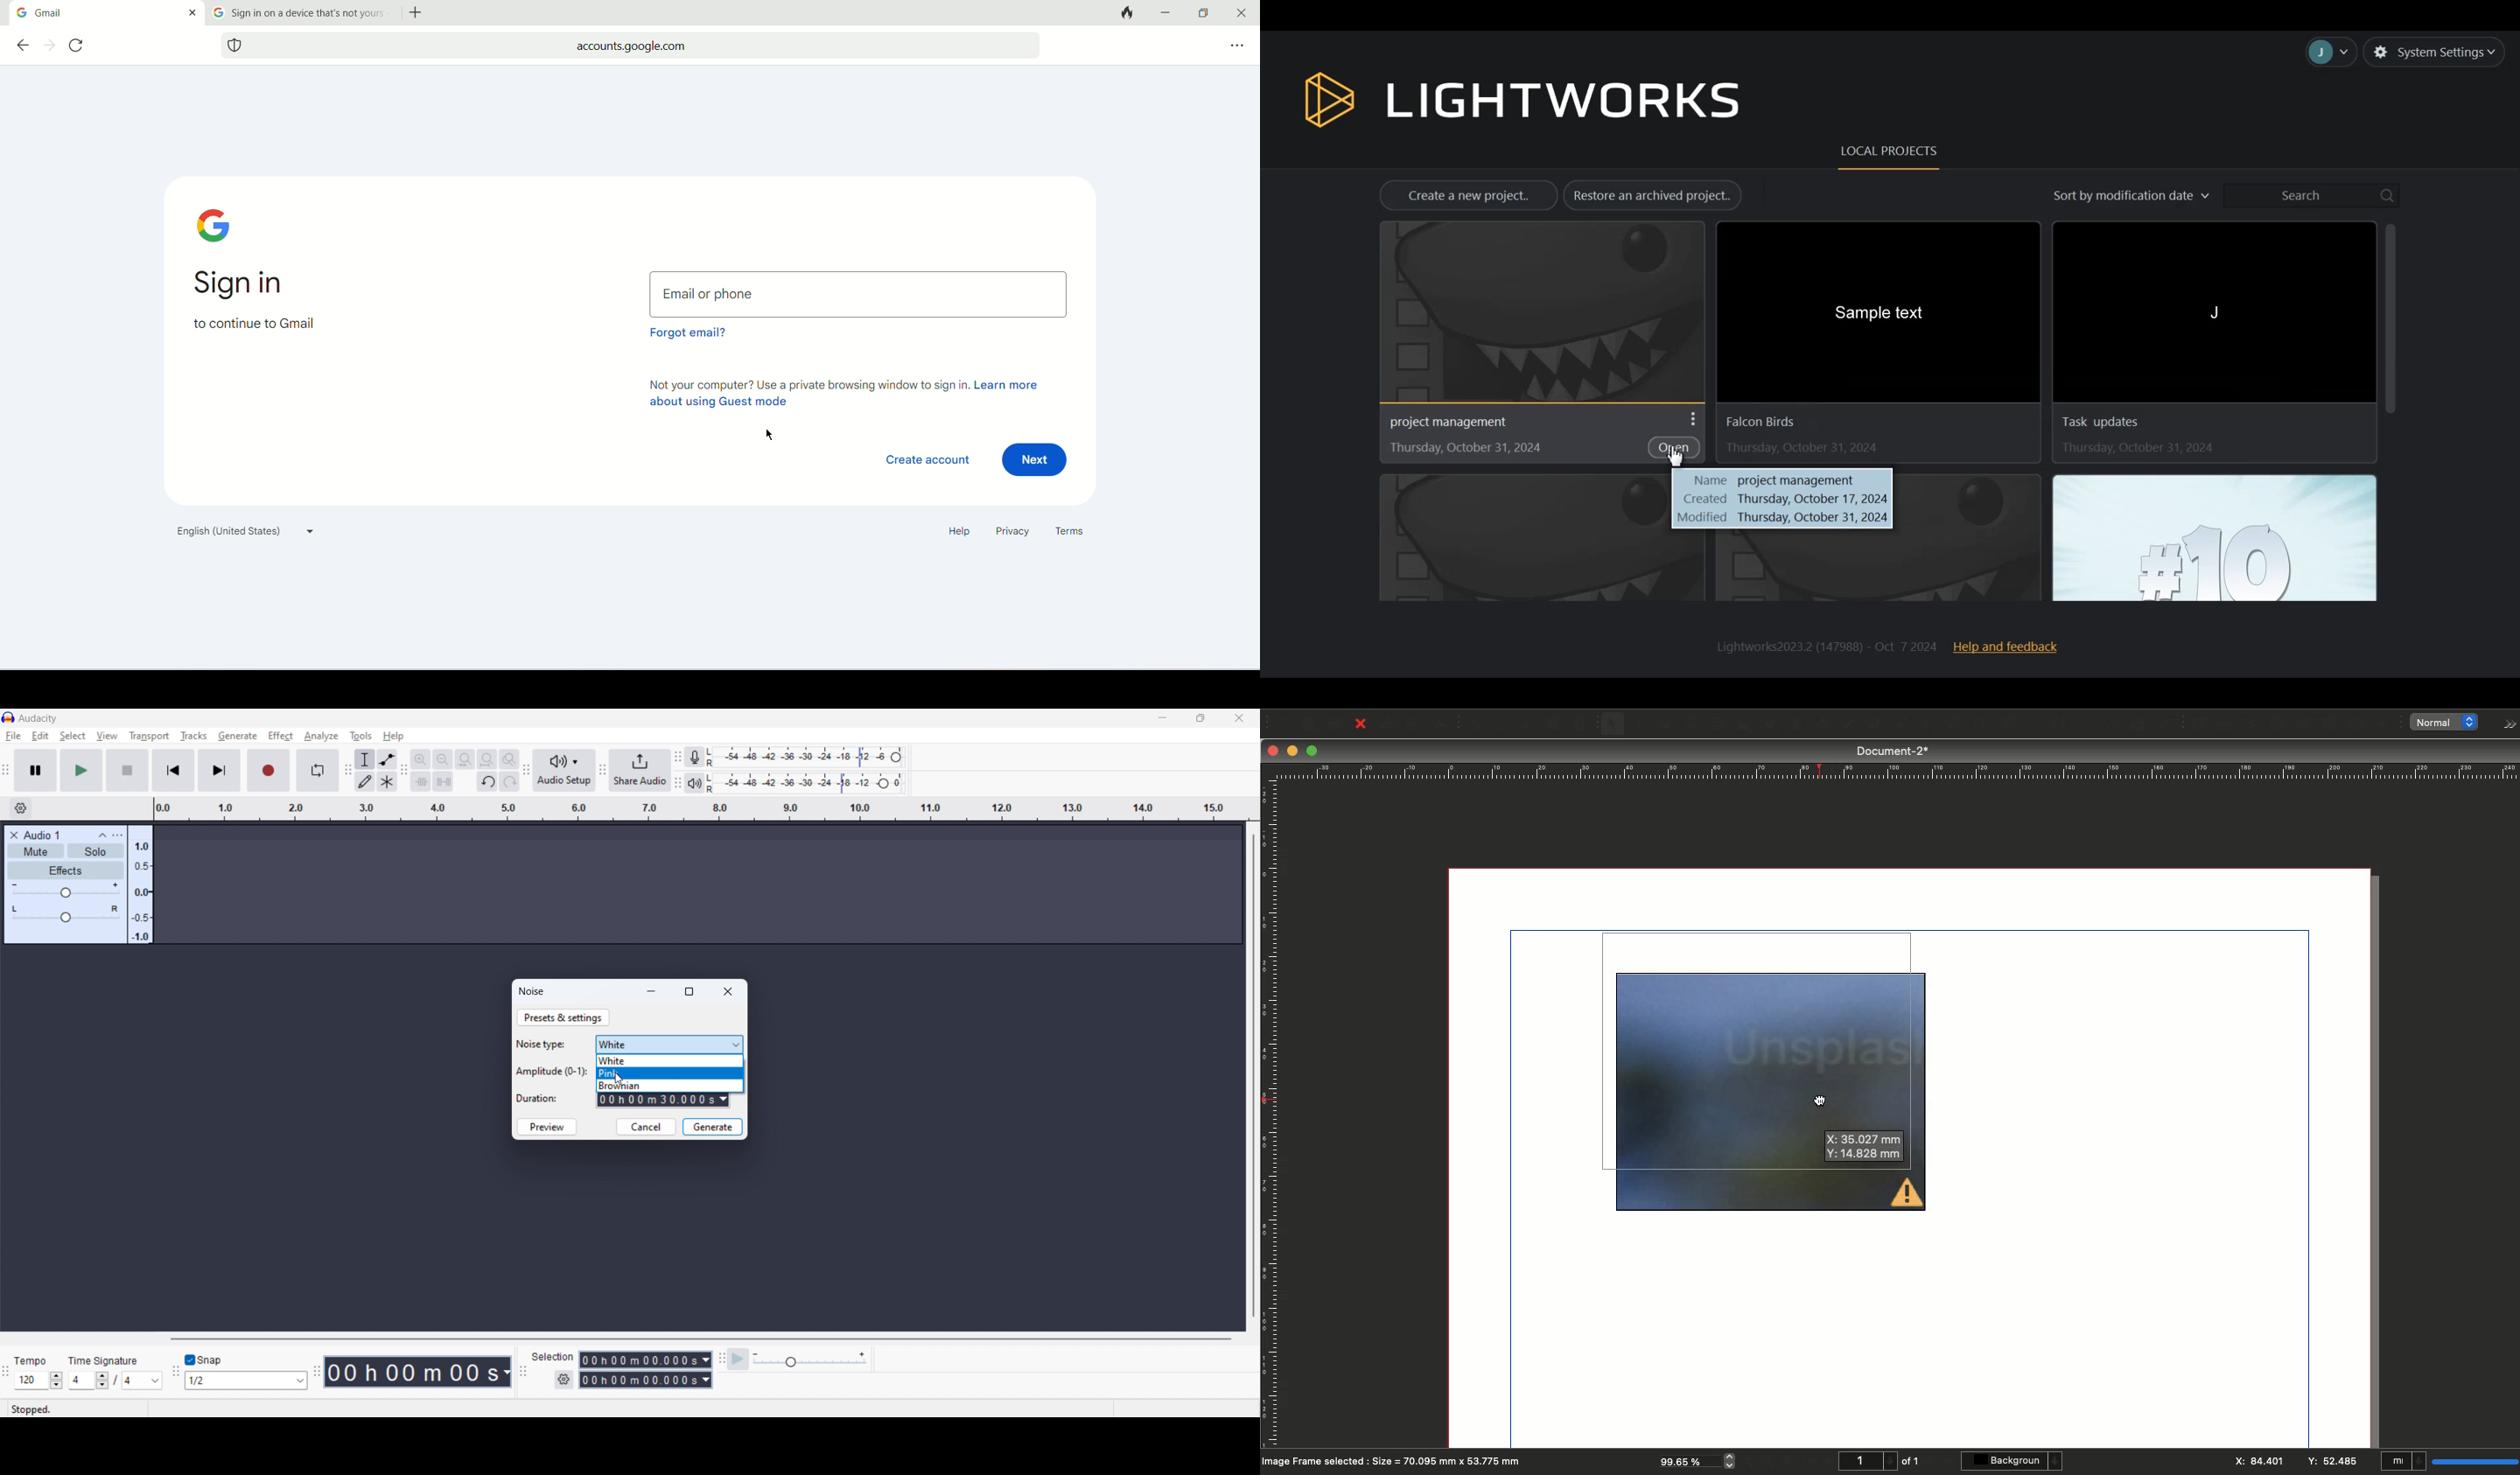 The image size is (2520, 1484). Describe the element at coordinates (1717, 725) in the screenshot. I see `Table` at that location.